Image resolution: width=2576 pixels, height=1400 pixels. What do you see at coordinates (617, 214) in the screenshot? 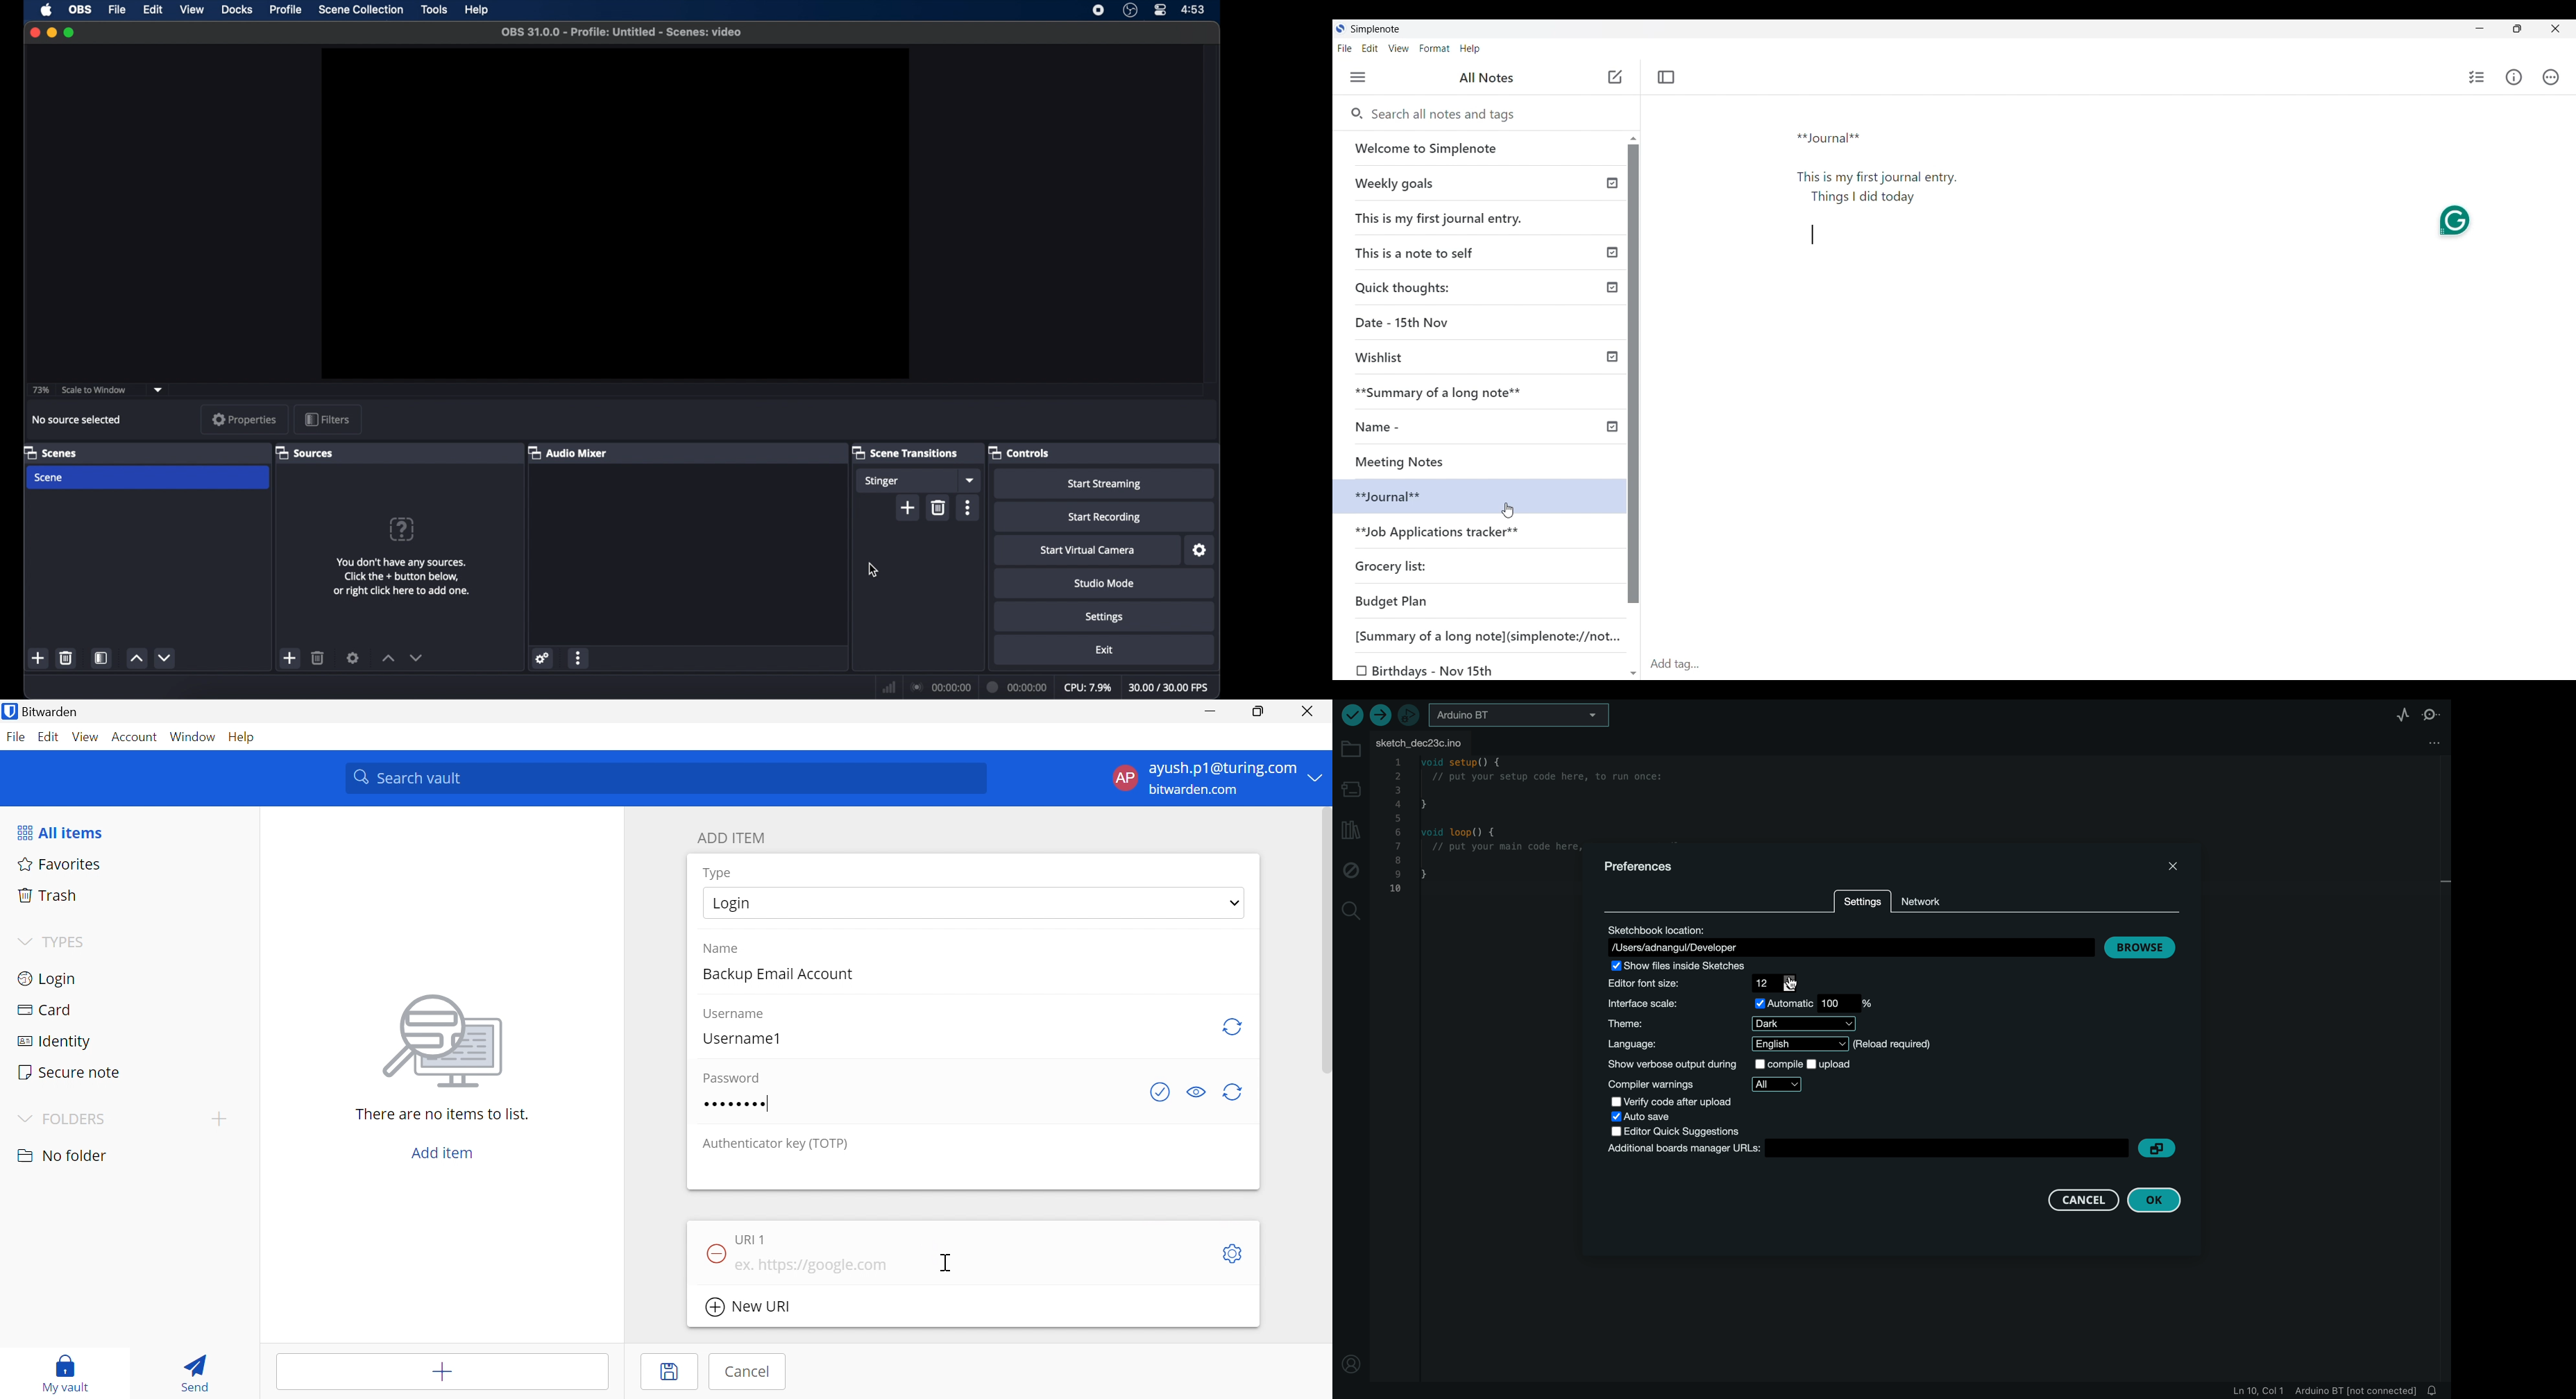
I see `preview` at bounding box center [617, 214].